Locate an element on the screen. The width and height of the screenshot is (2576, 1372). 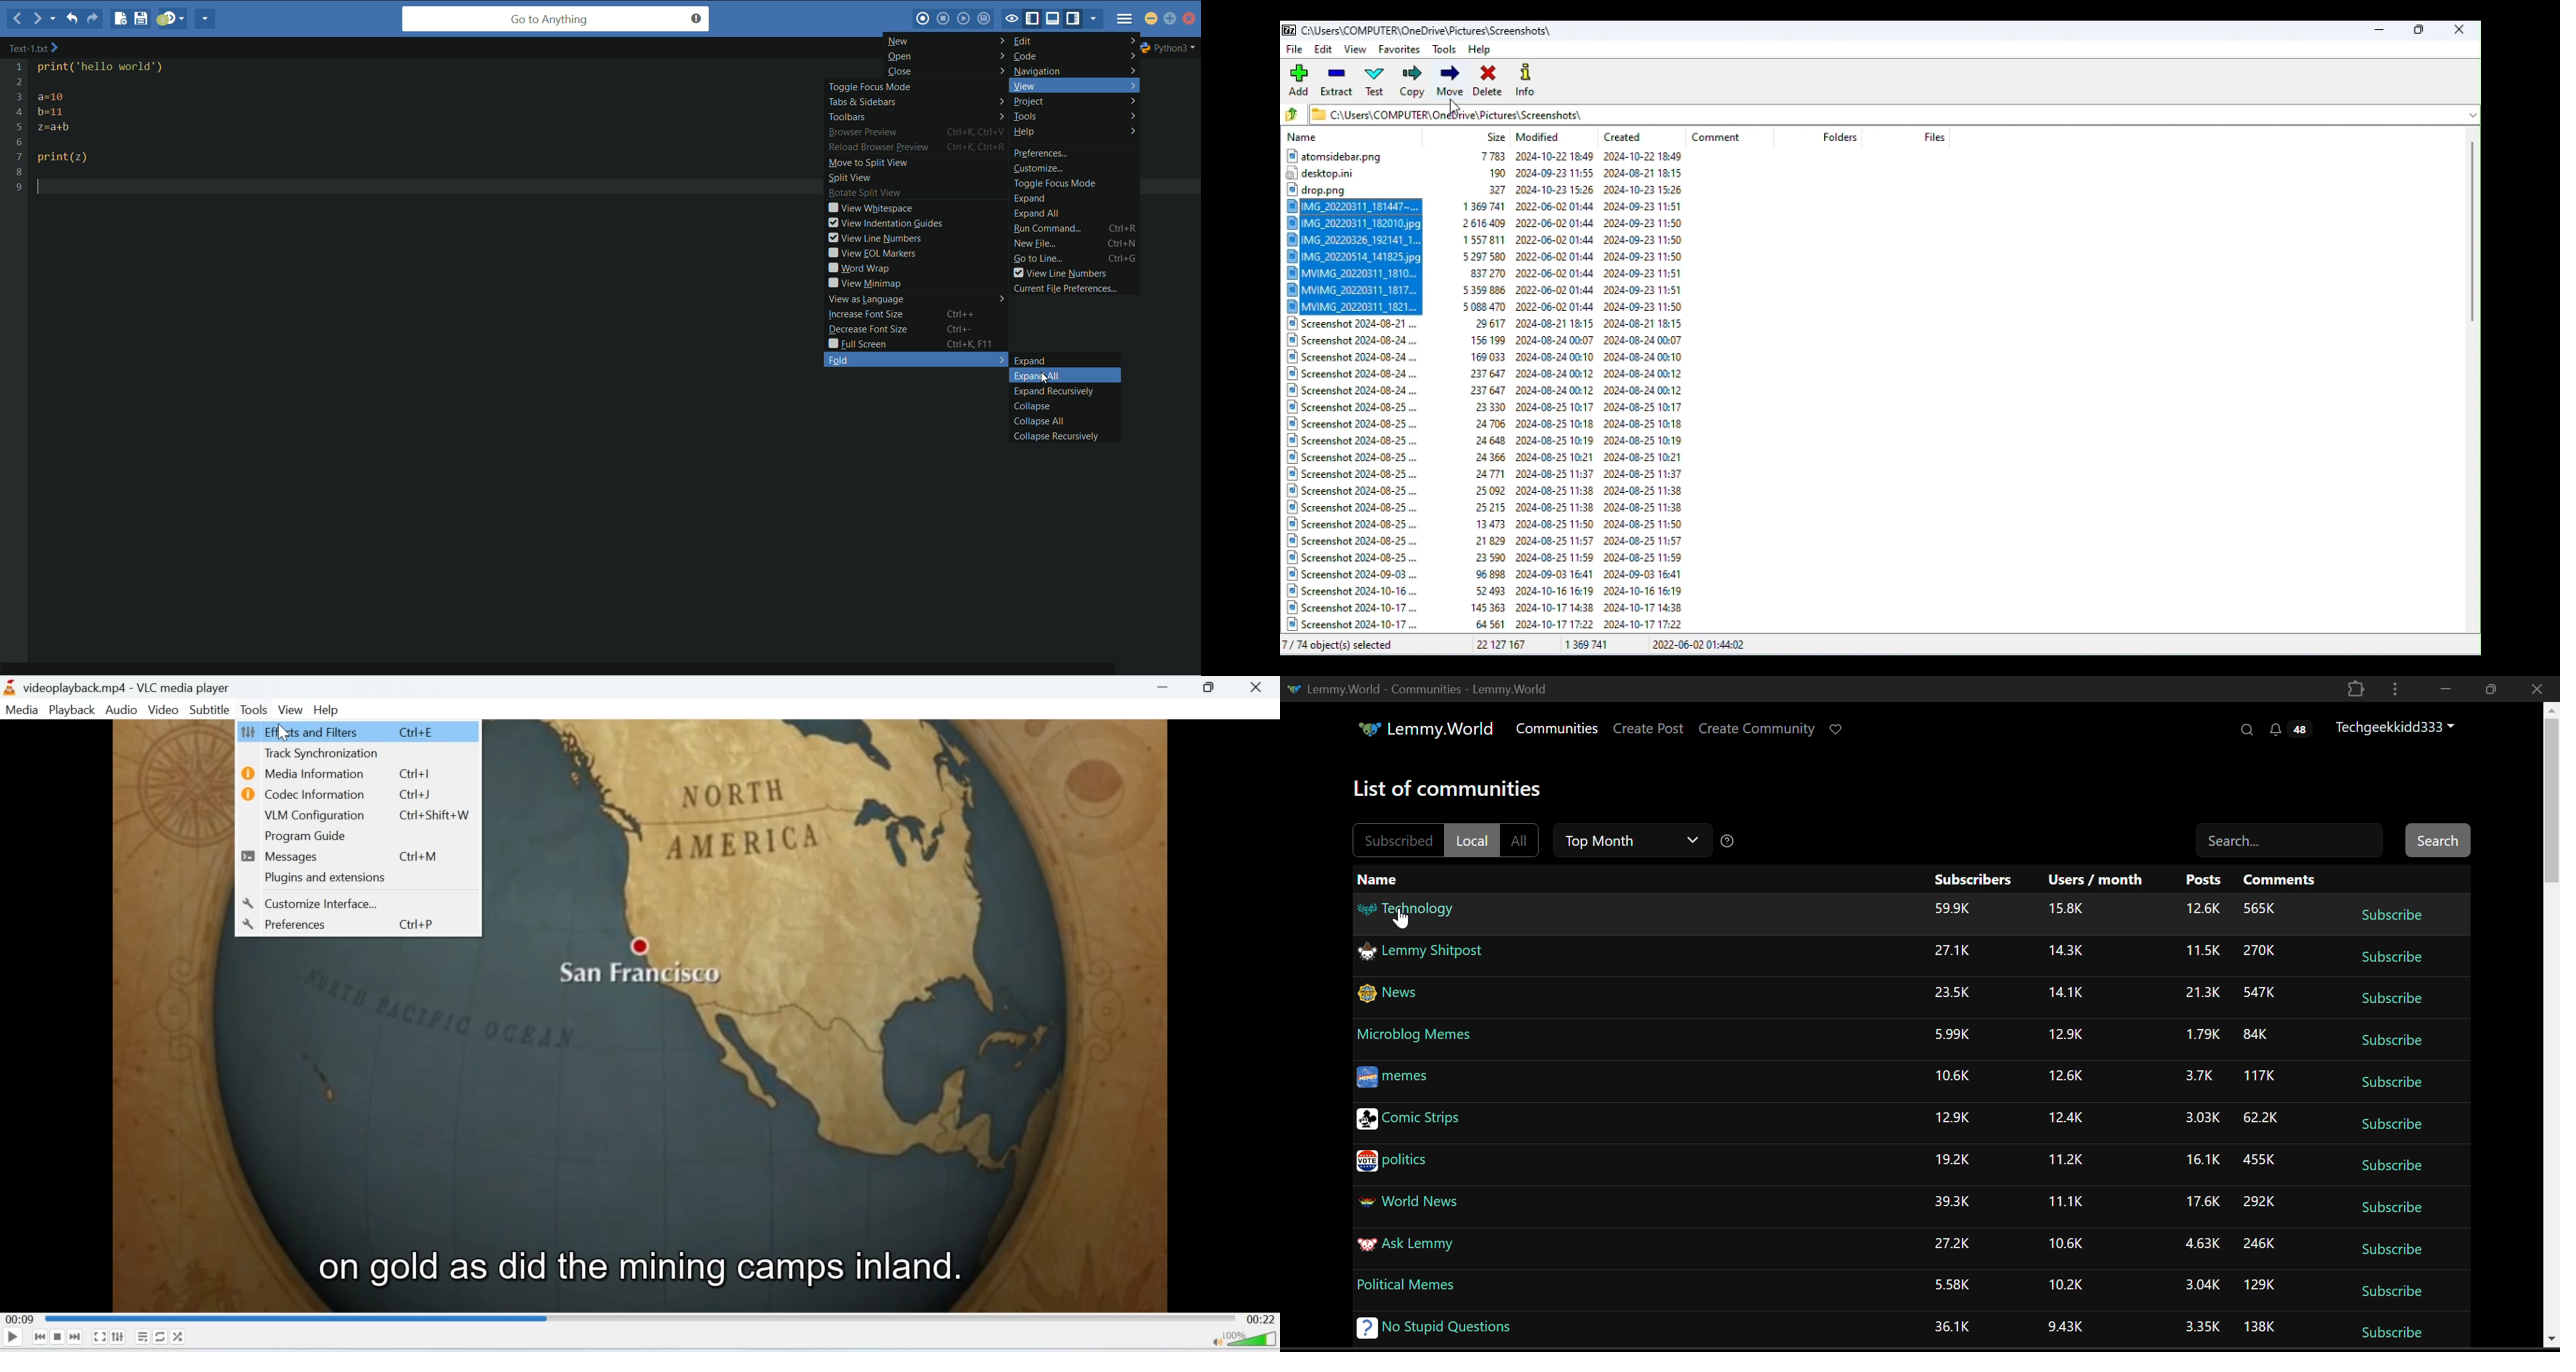
politics is located at coordinates (1392, 1163).